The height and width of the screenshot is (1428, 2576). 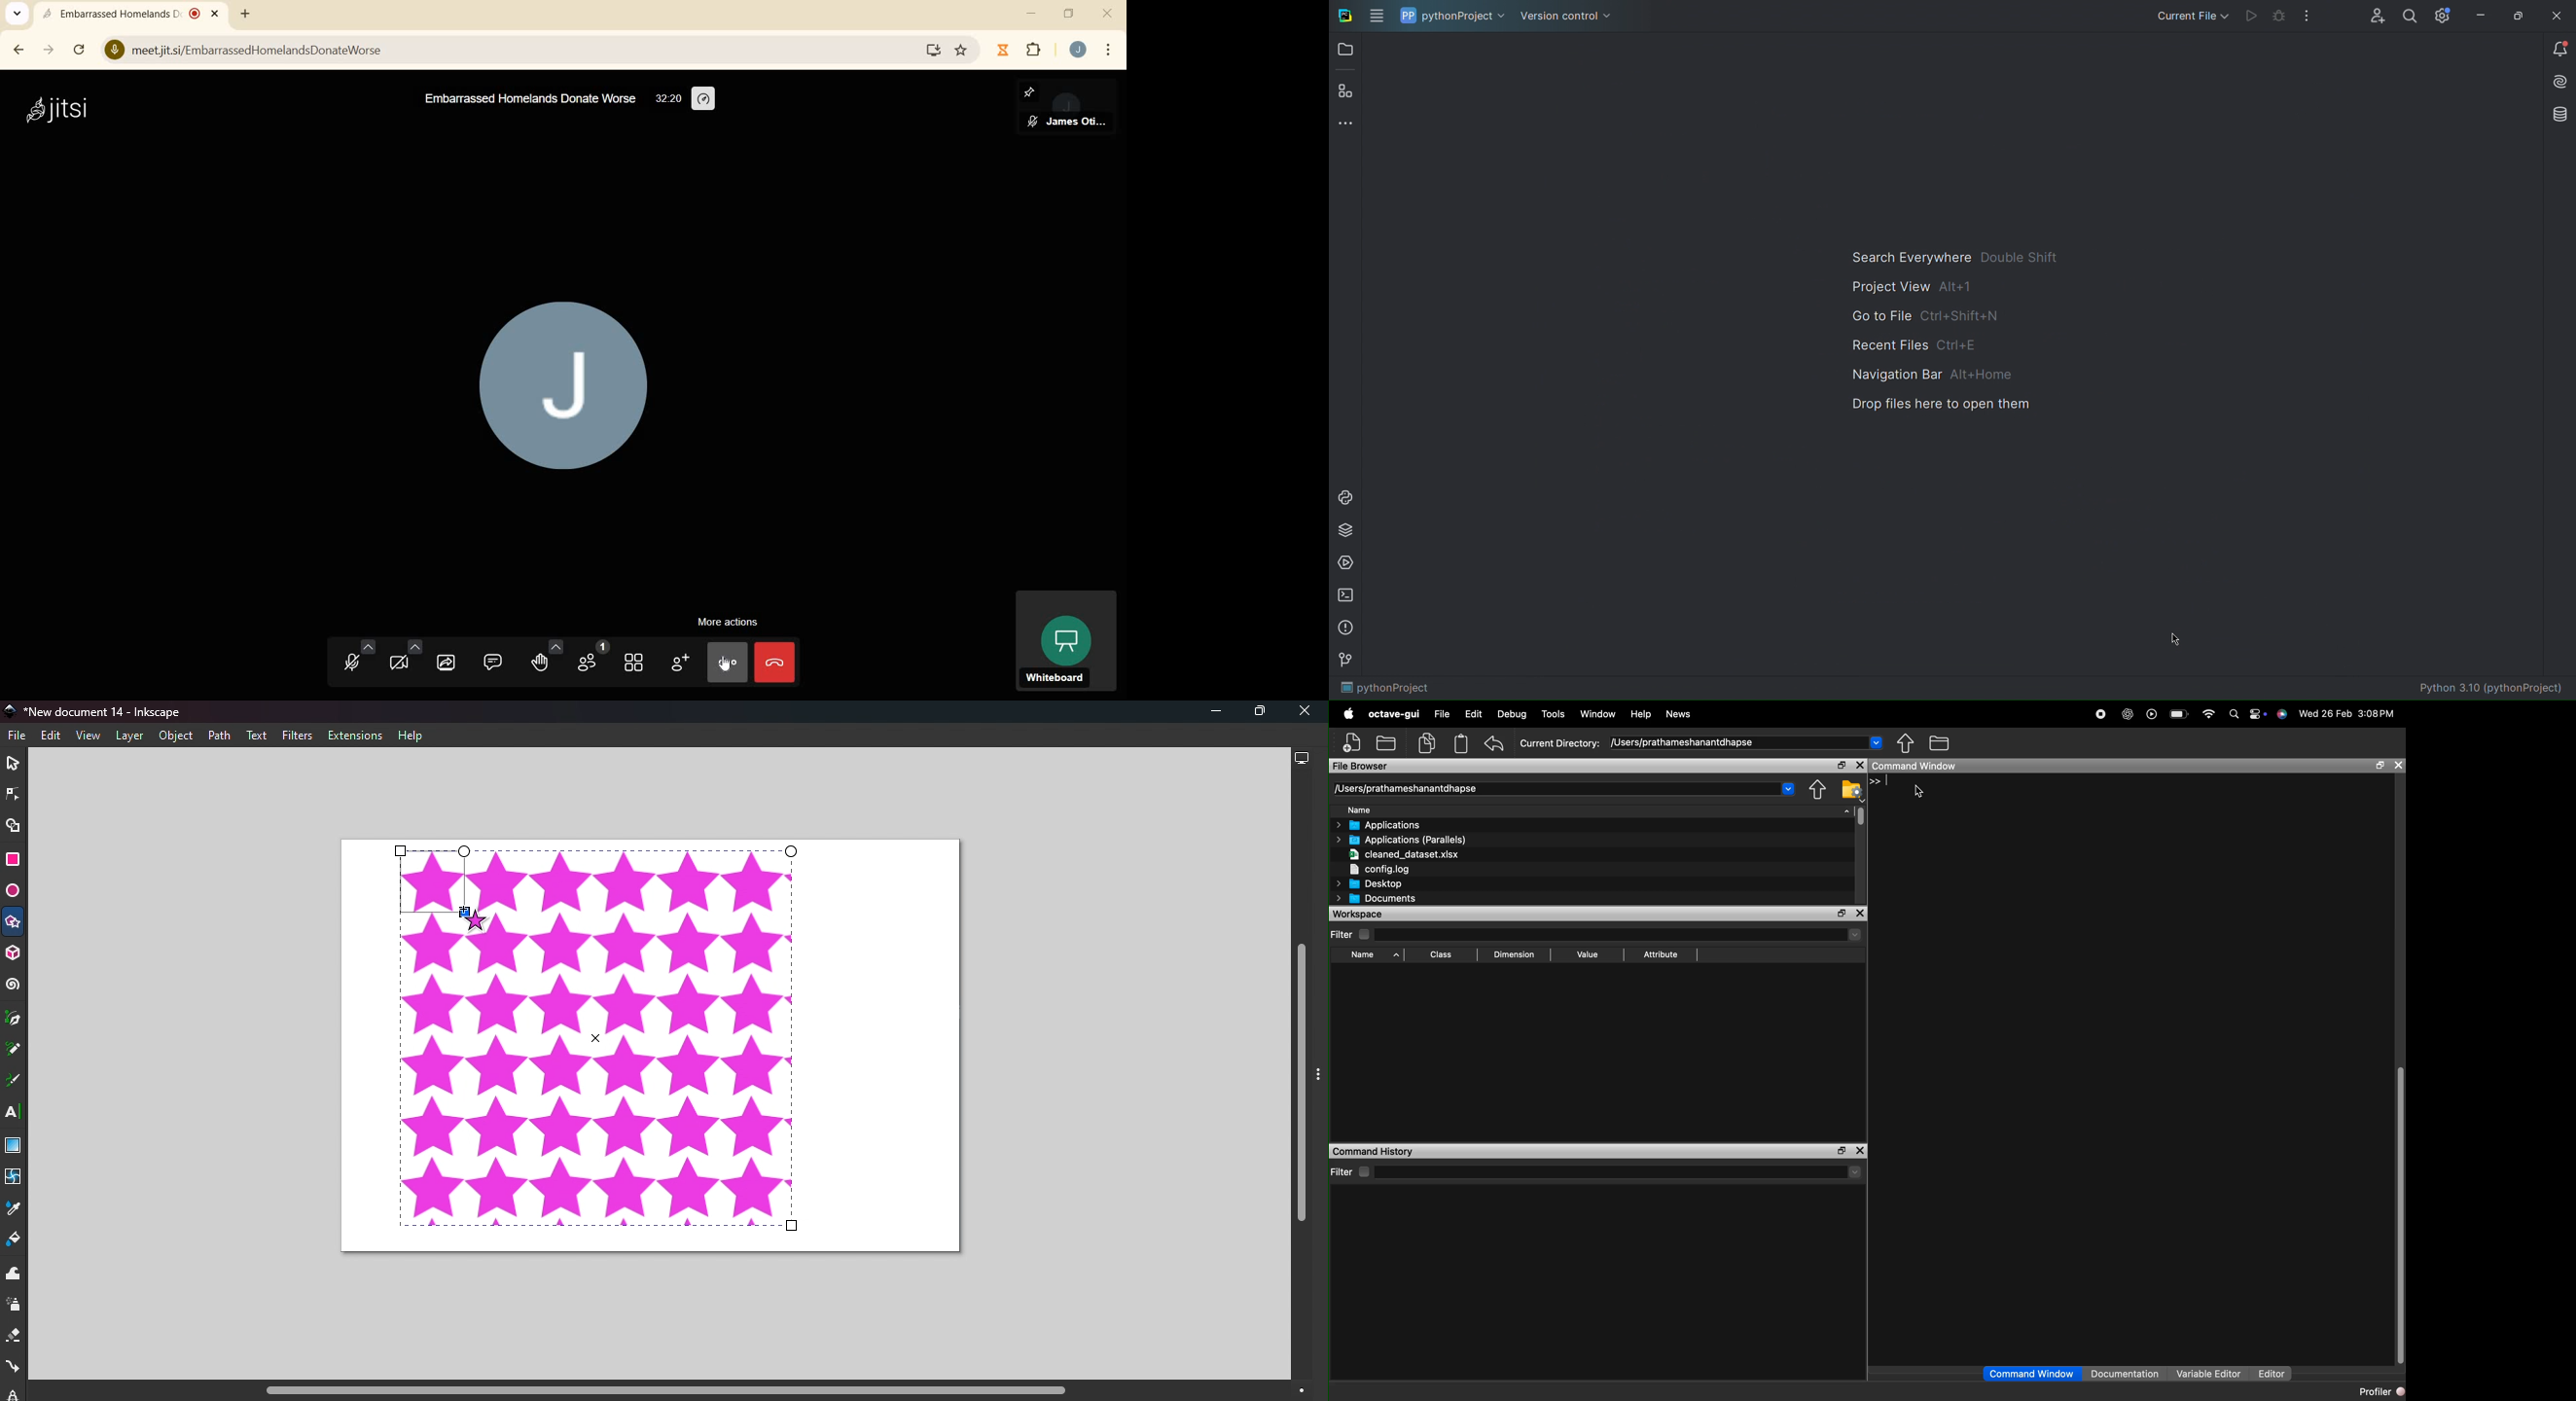 What do you see at coordinates (1351, 934) in the screenshot?
I see `Filter` at bounding box center [1351, 934].